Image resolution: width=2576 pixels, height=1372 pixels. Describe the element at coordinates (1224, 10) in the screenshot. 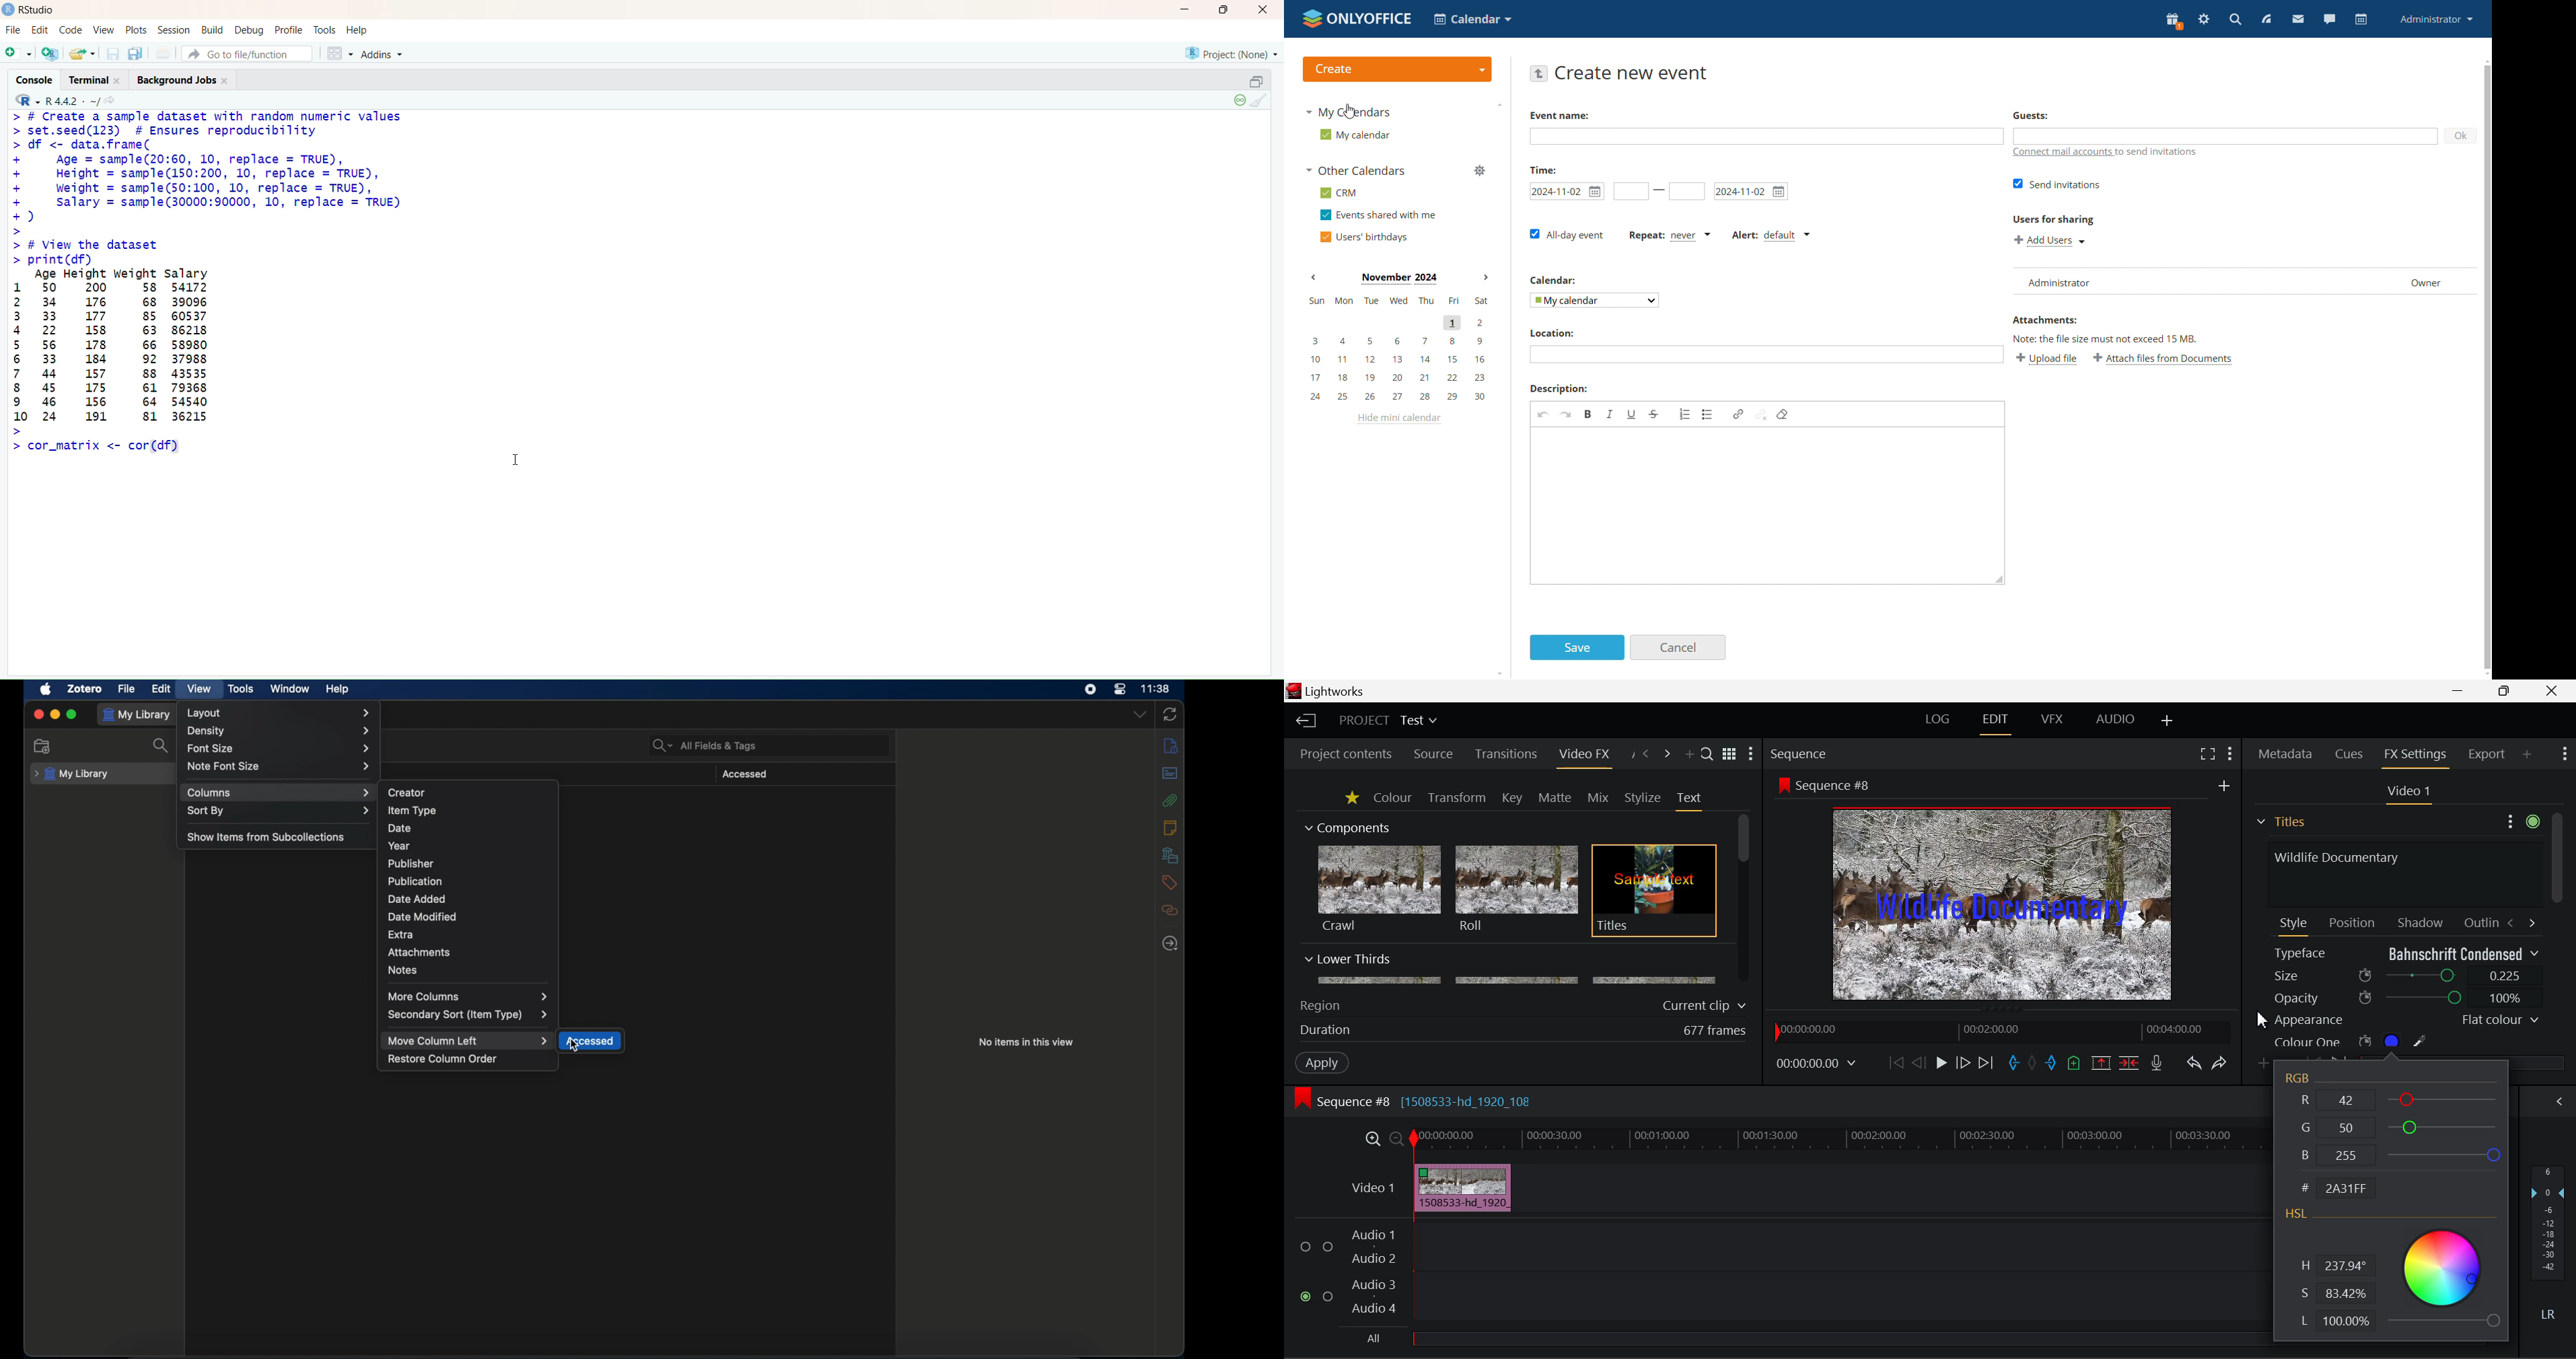

I see `Maximize` at that location.